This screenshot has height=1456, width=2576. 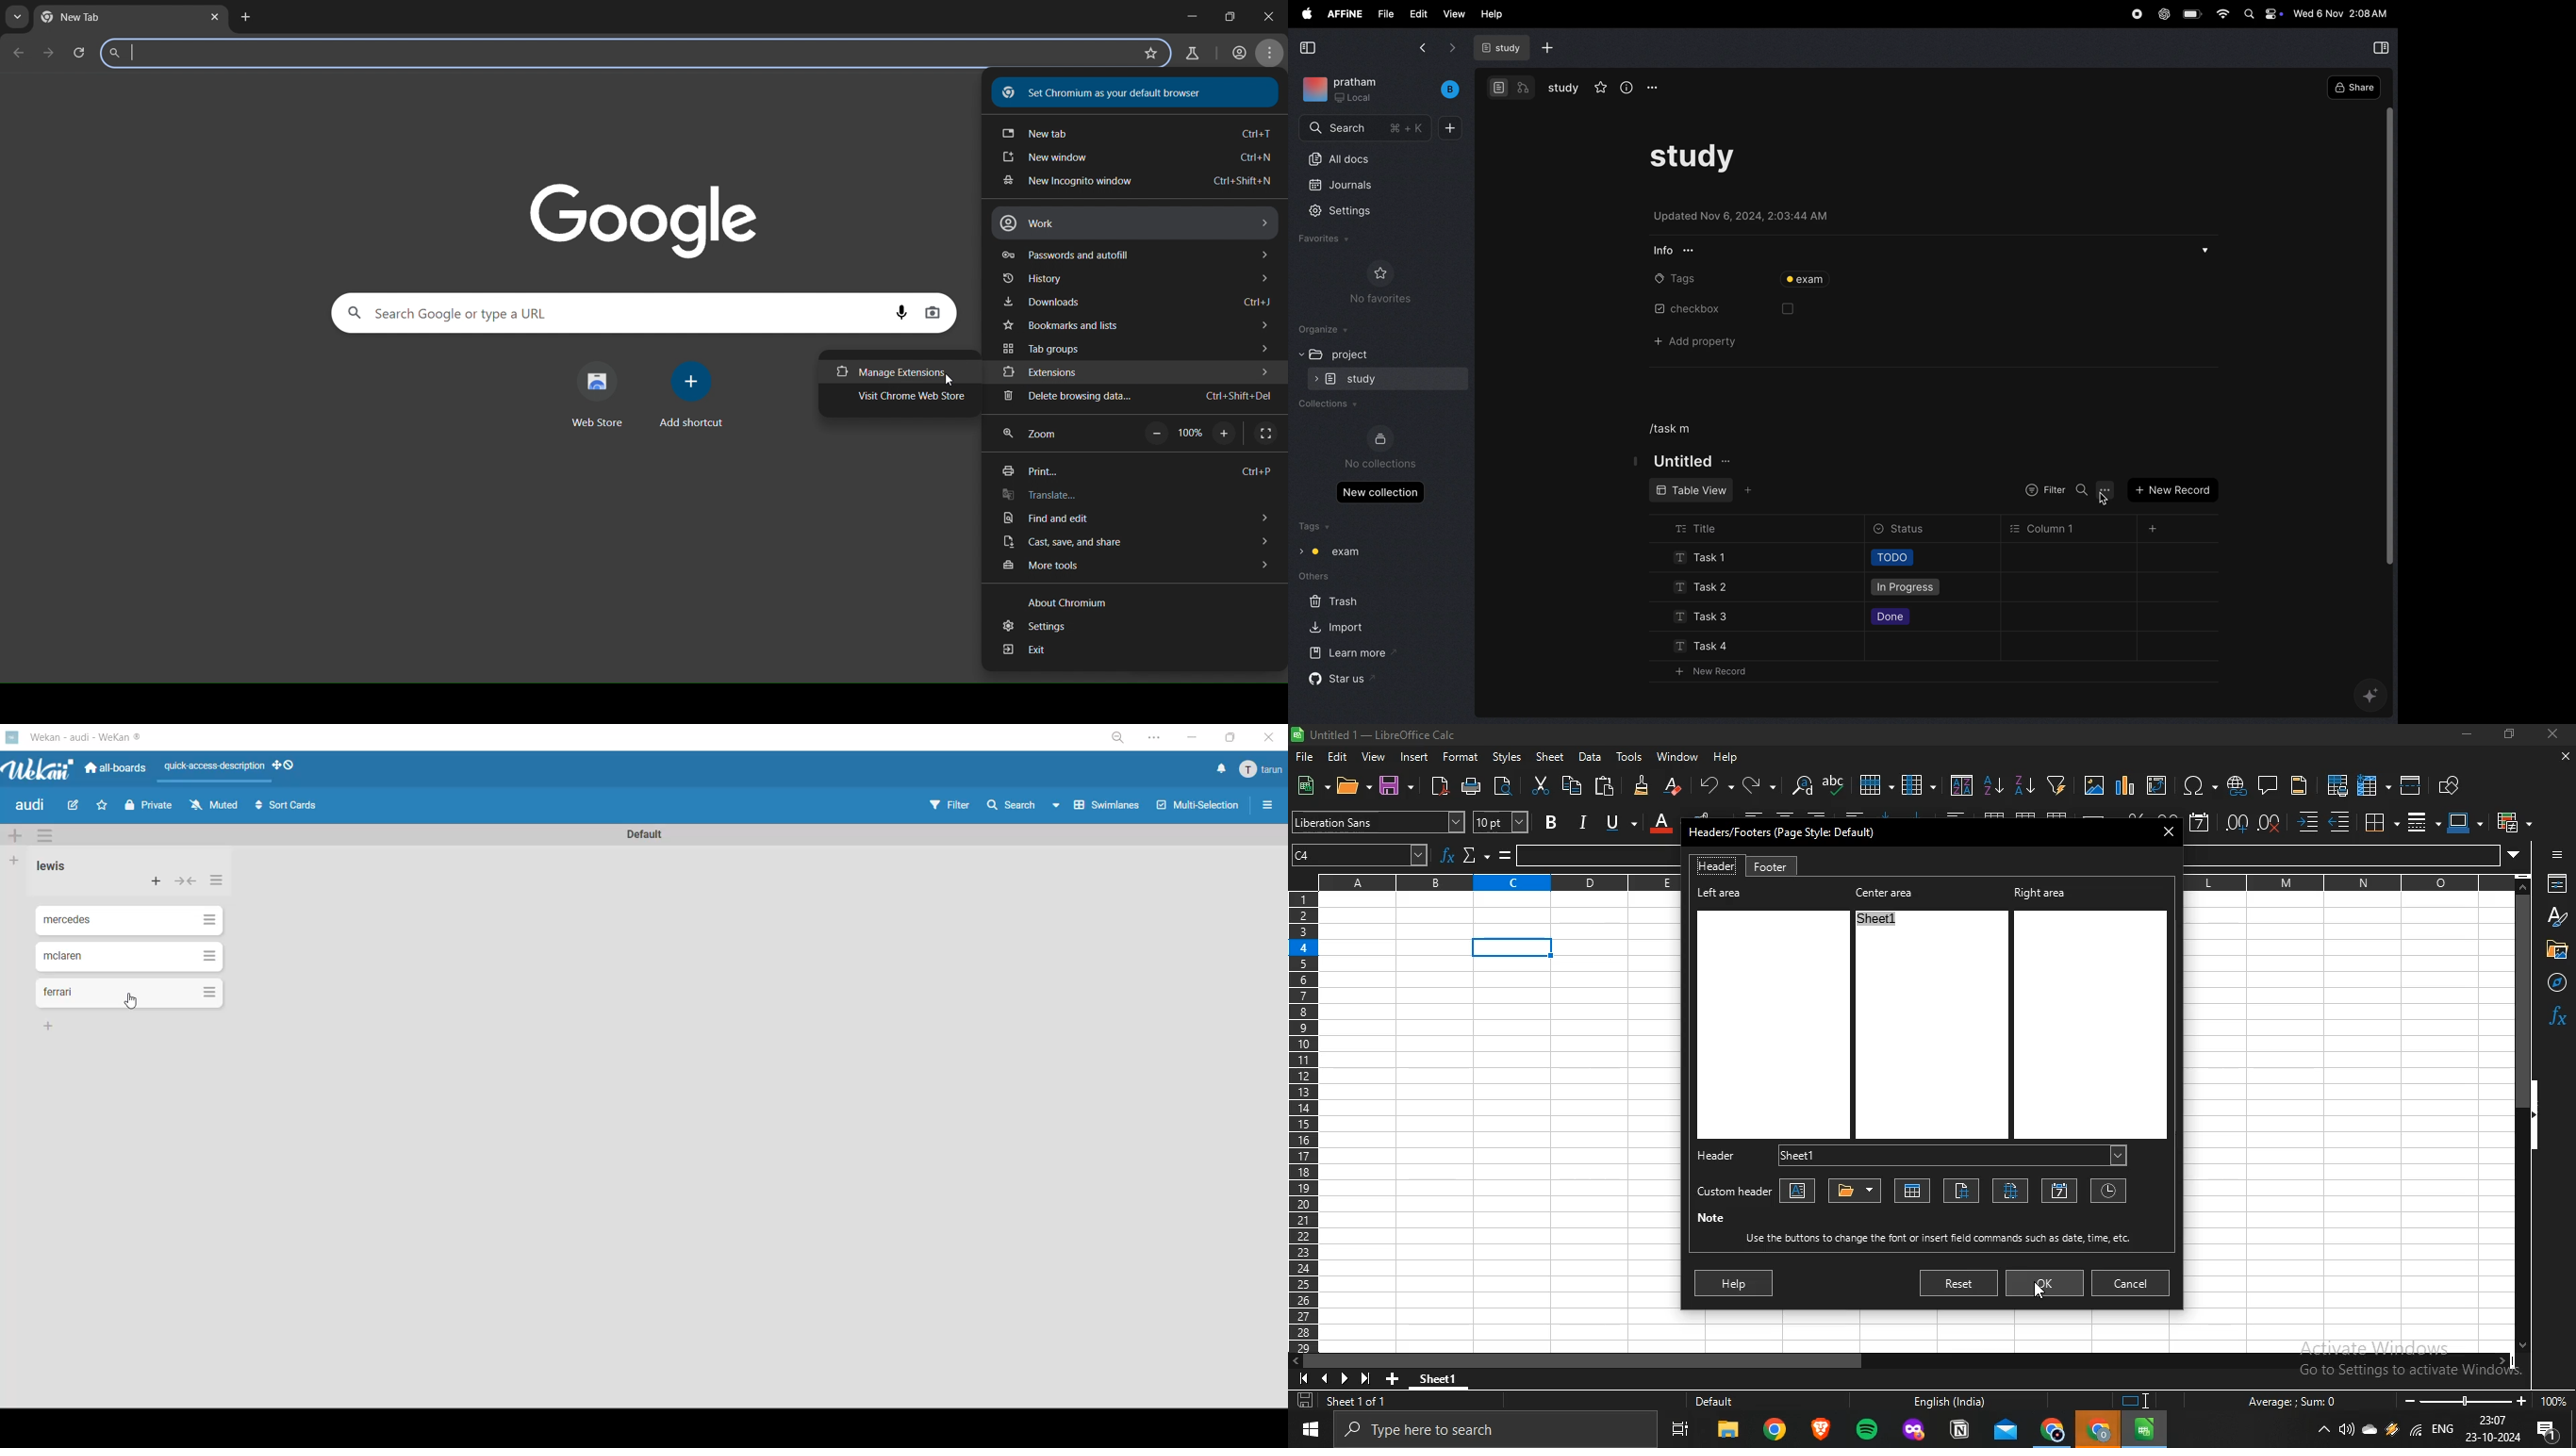 I want to click on menu, so click(x=1269, y=53).